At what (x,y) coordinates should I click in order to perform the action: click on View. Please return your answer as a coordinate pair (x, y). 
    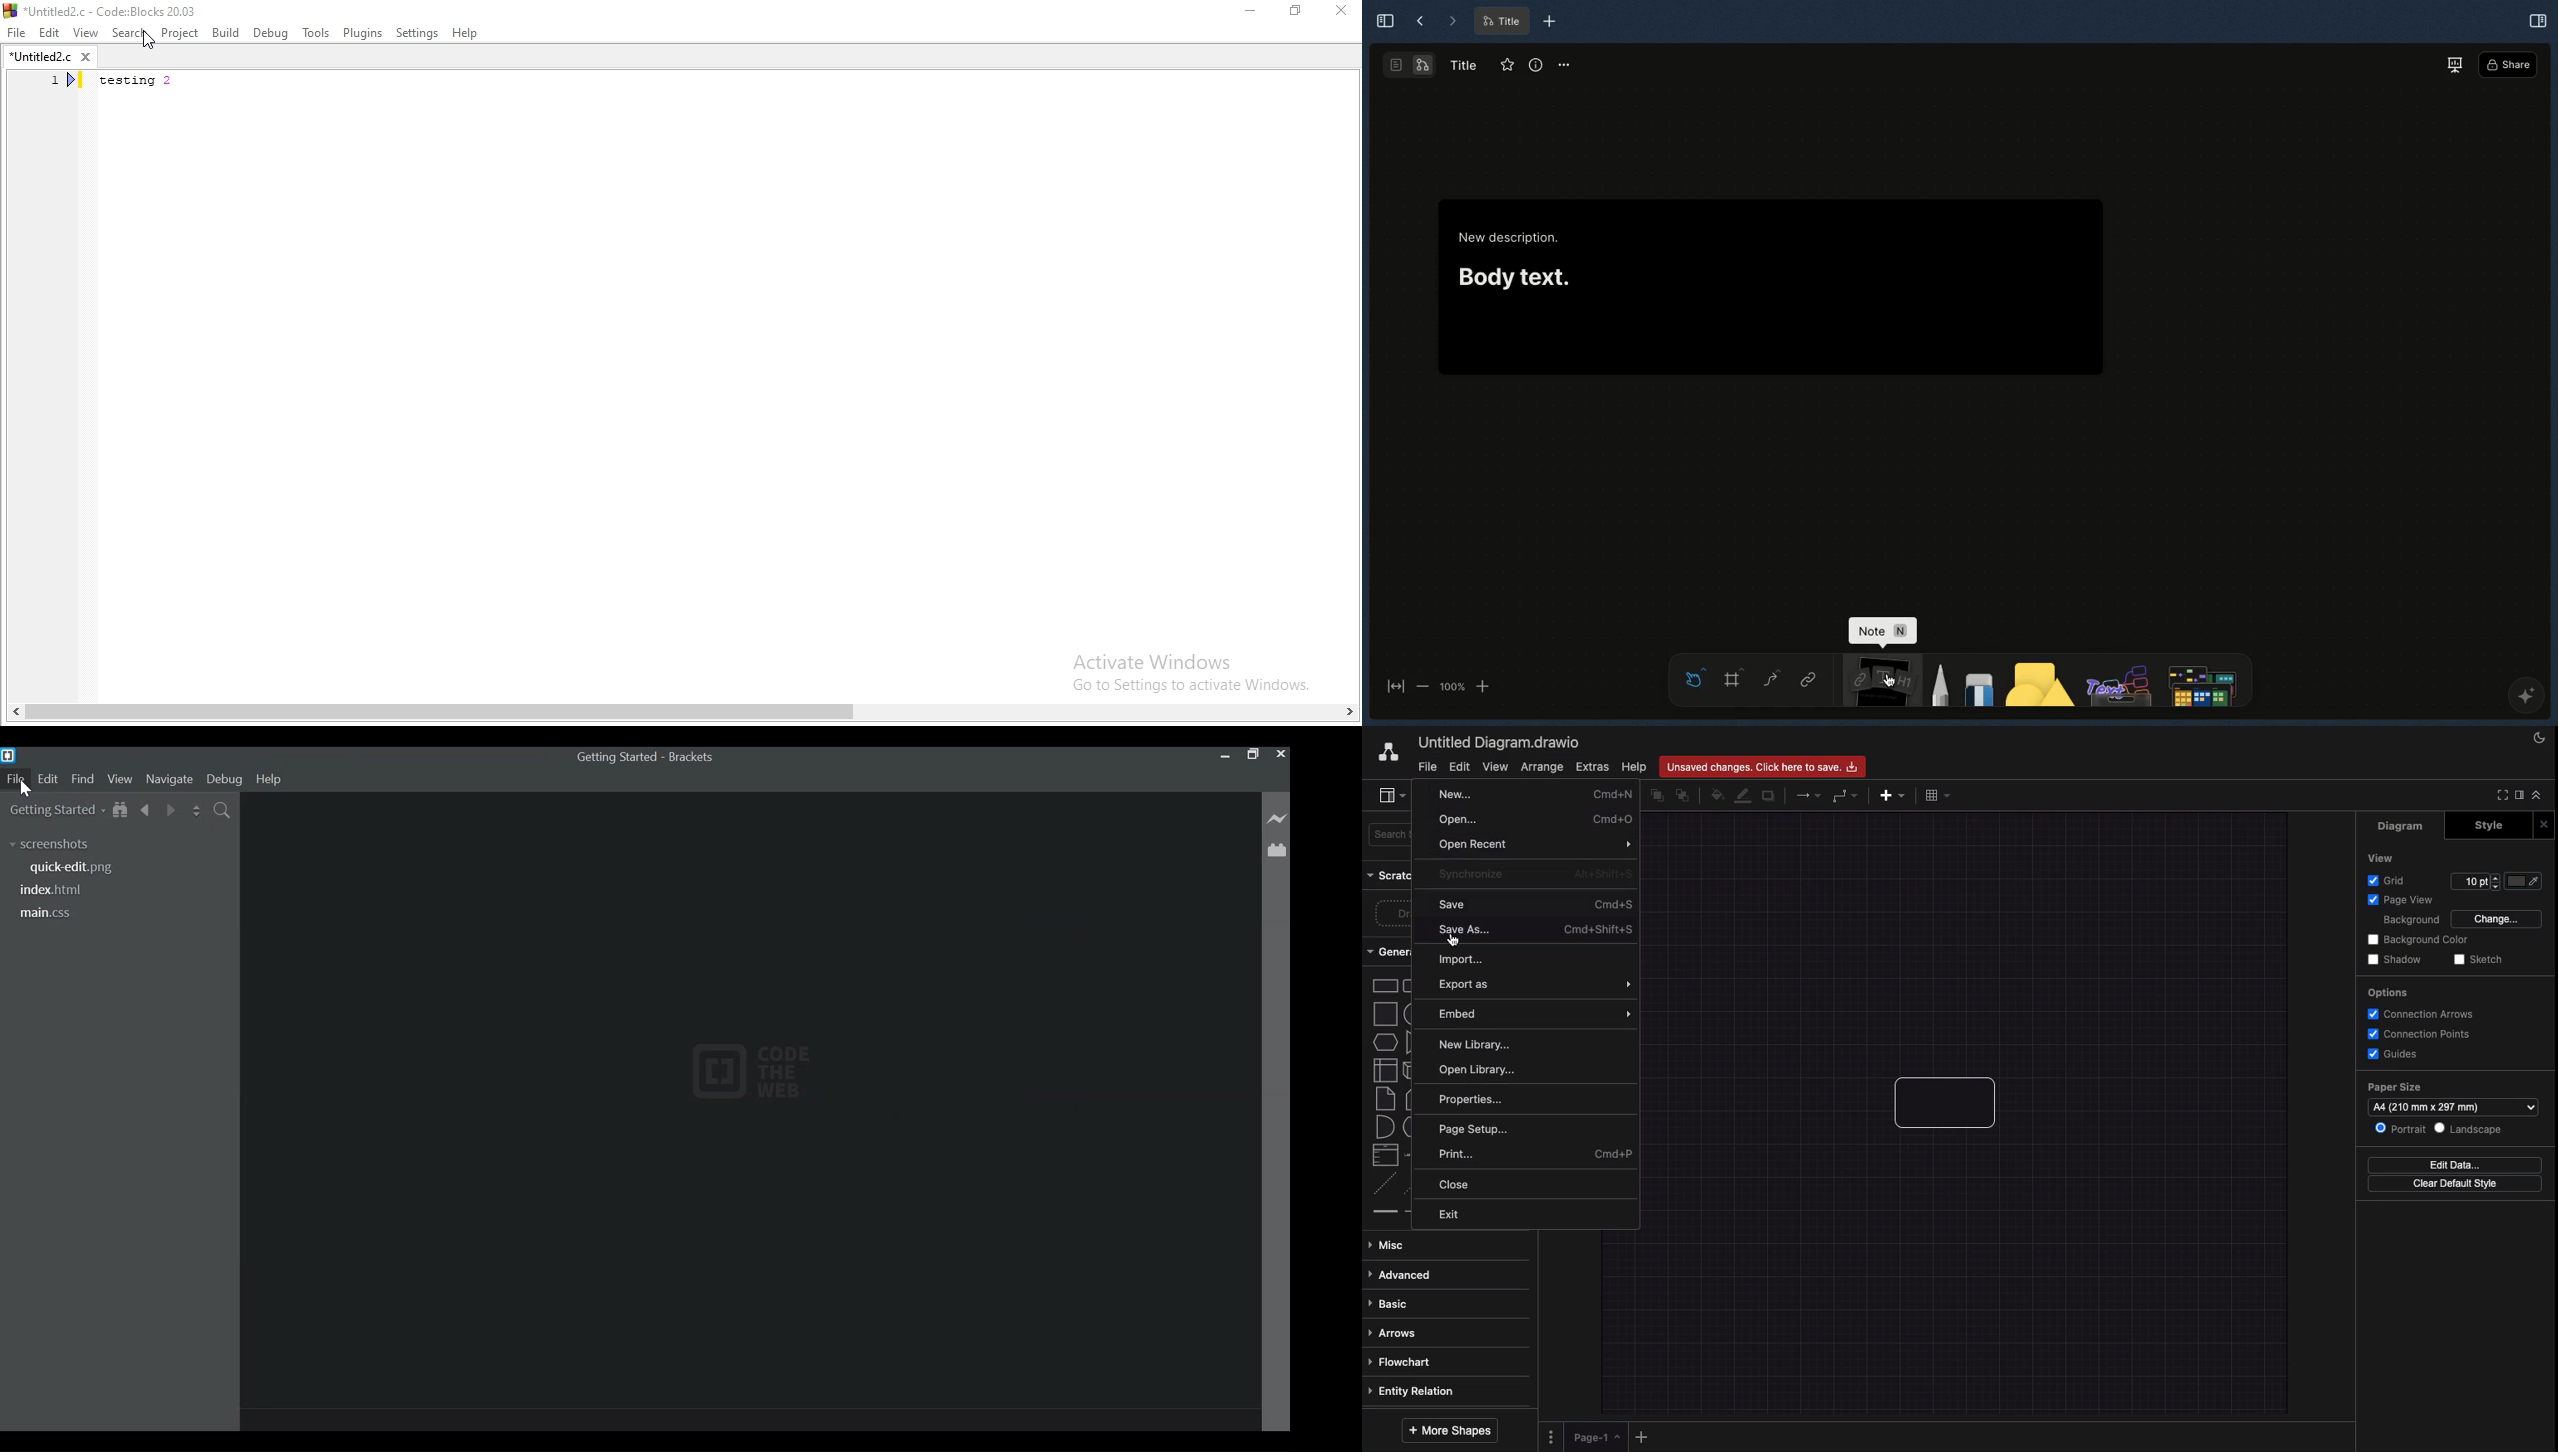
    Looking at the image, I should click on (1495, 767).